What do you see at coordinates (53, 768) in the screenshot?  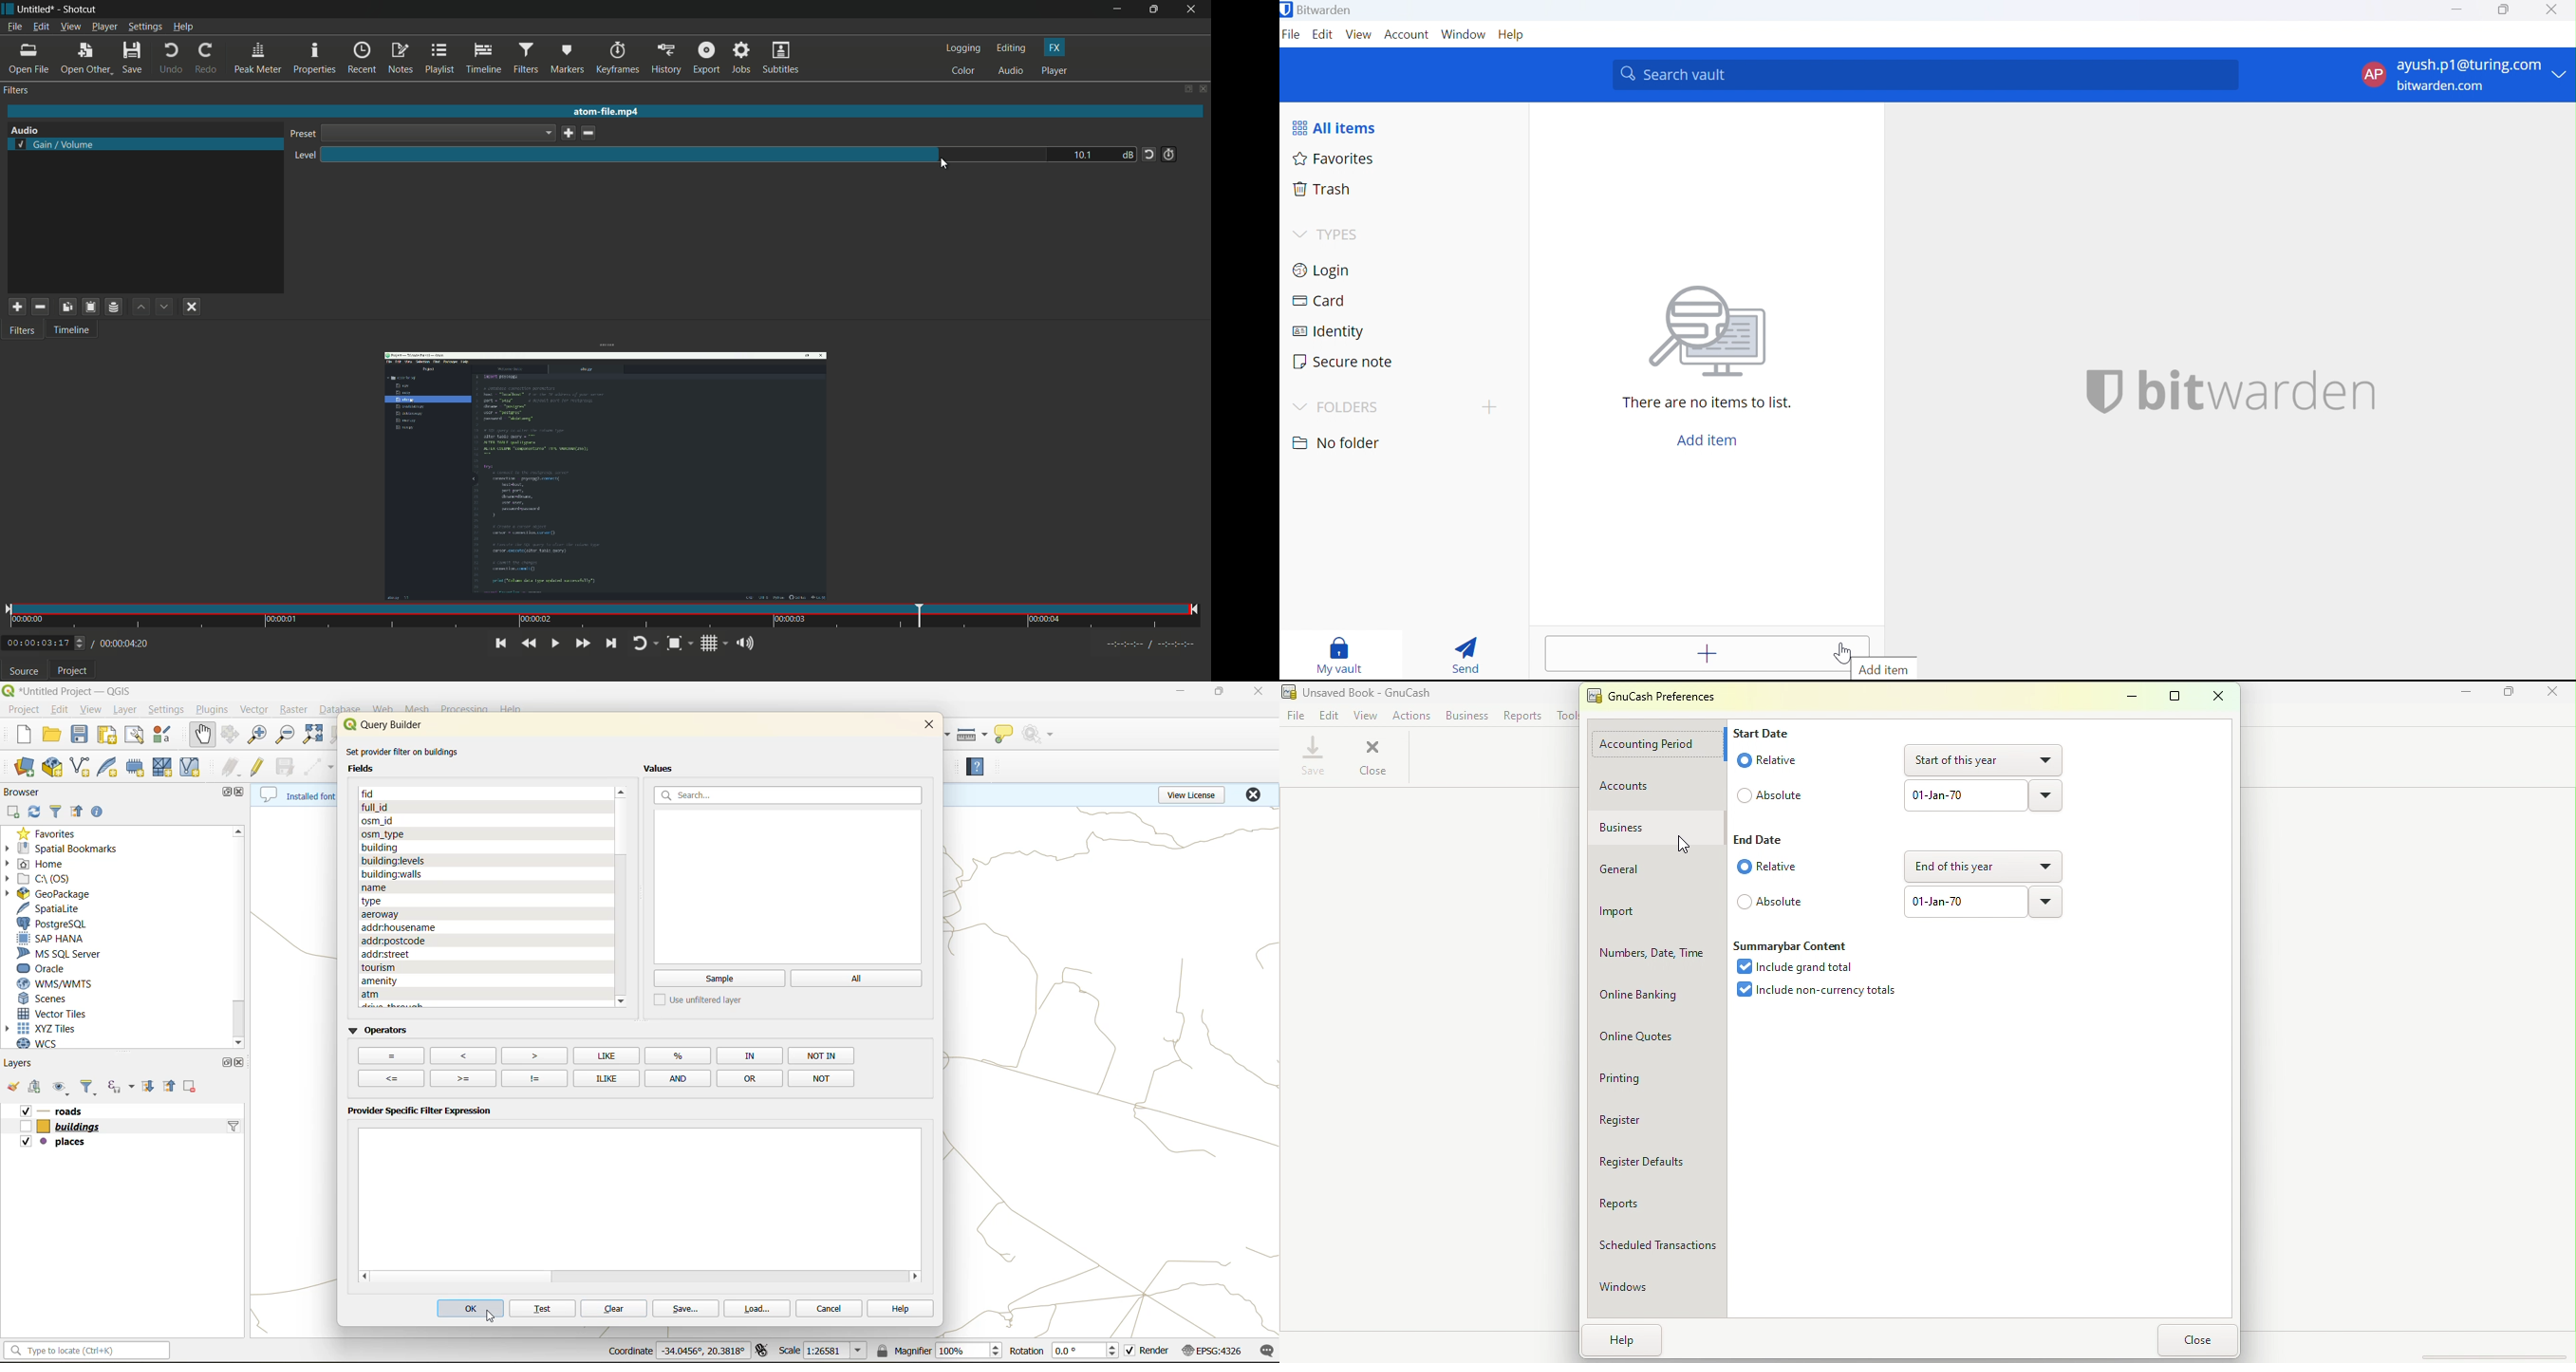 I see `new geopackage layer` at bounding box center [53, 768].